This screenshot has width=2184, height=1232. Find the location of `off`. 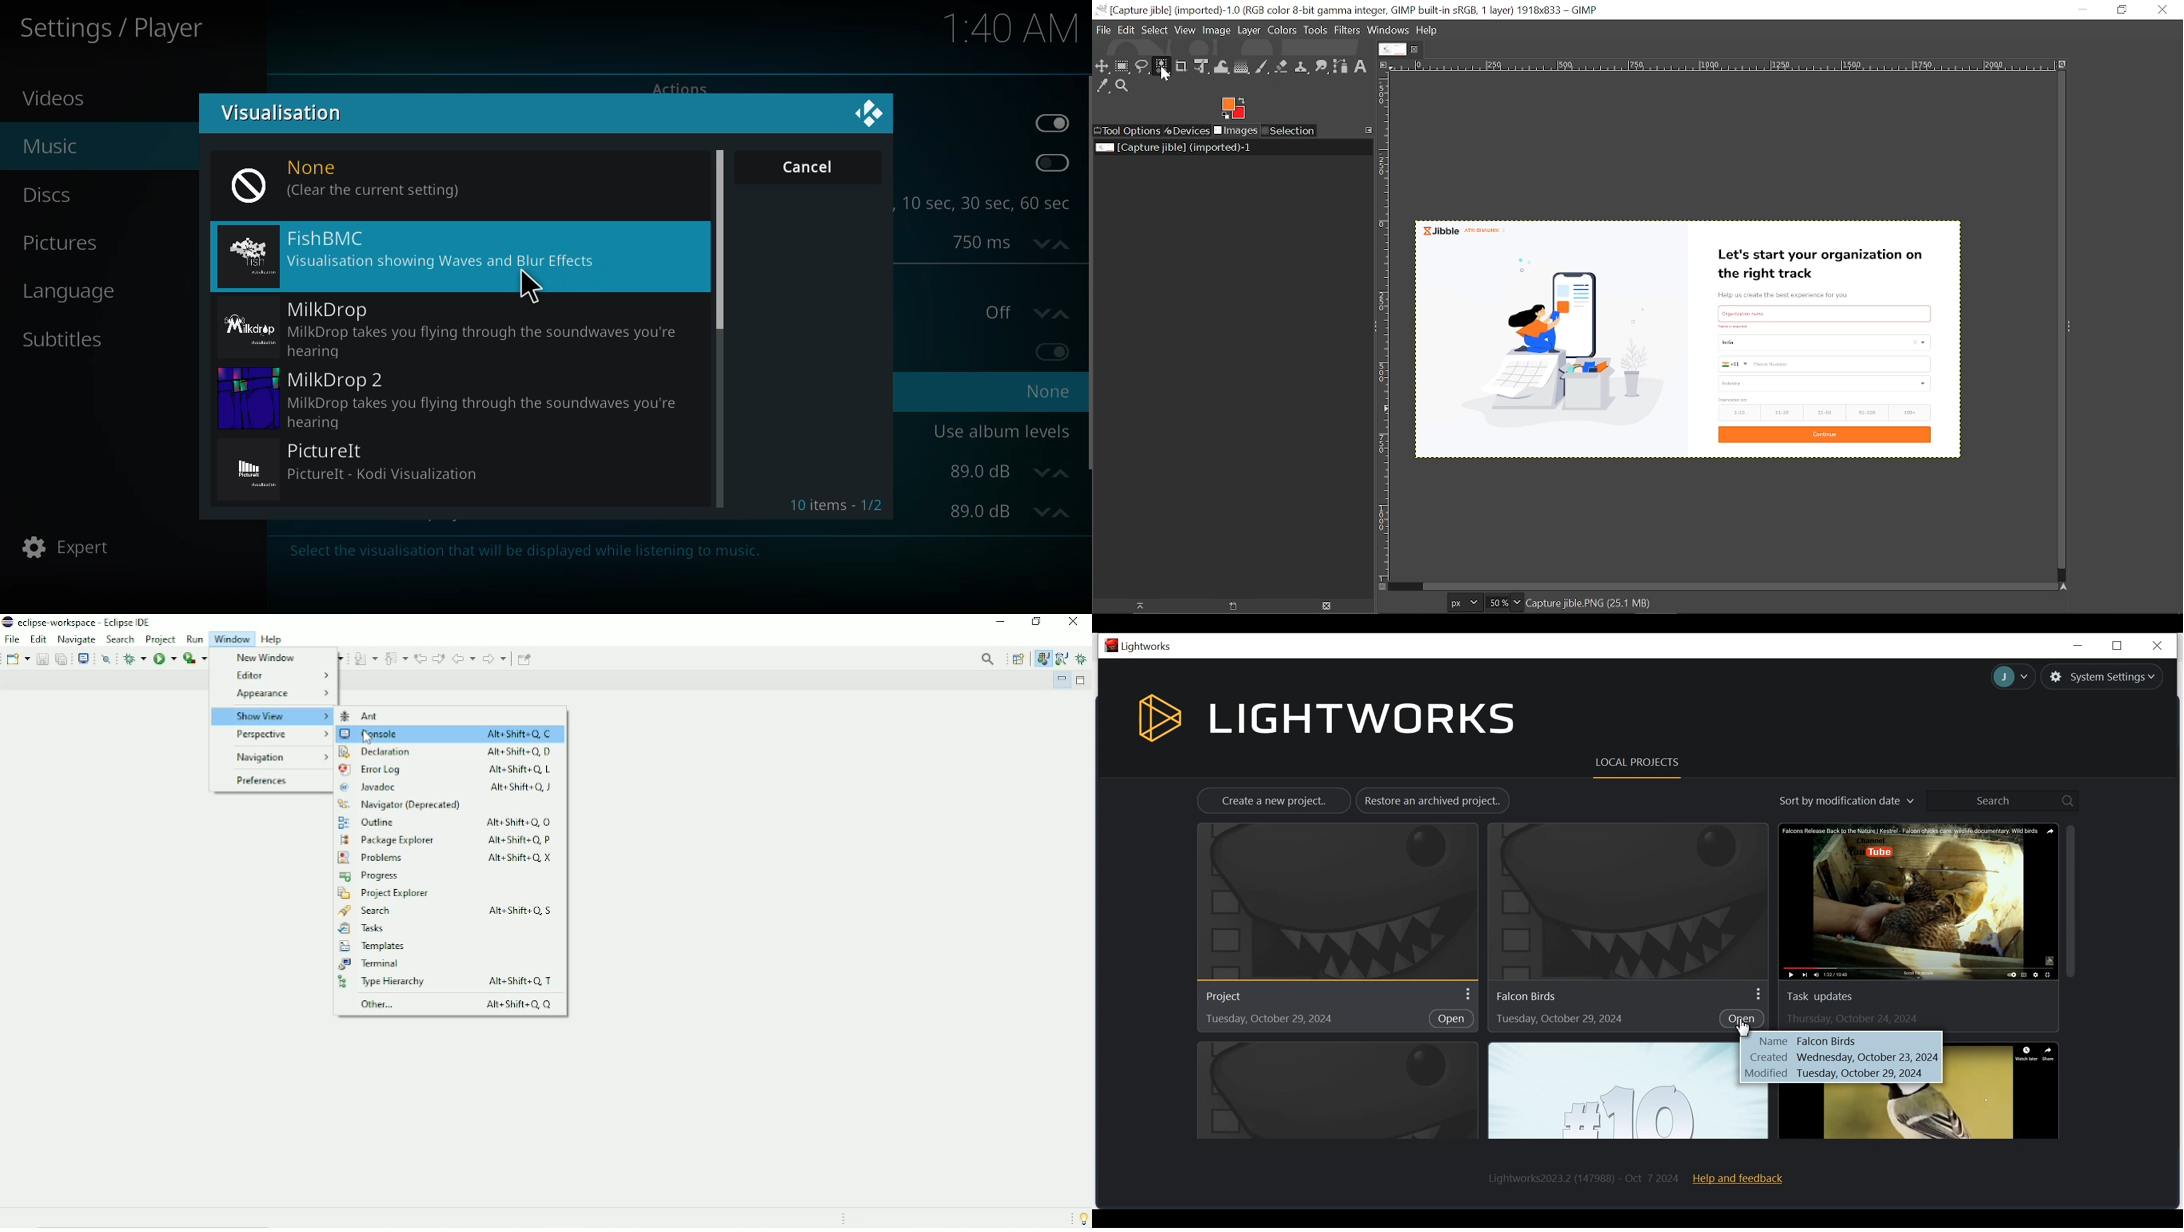

off is located at coordinates (1026, 312).